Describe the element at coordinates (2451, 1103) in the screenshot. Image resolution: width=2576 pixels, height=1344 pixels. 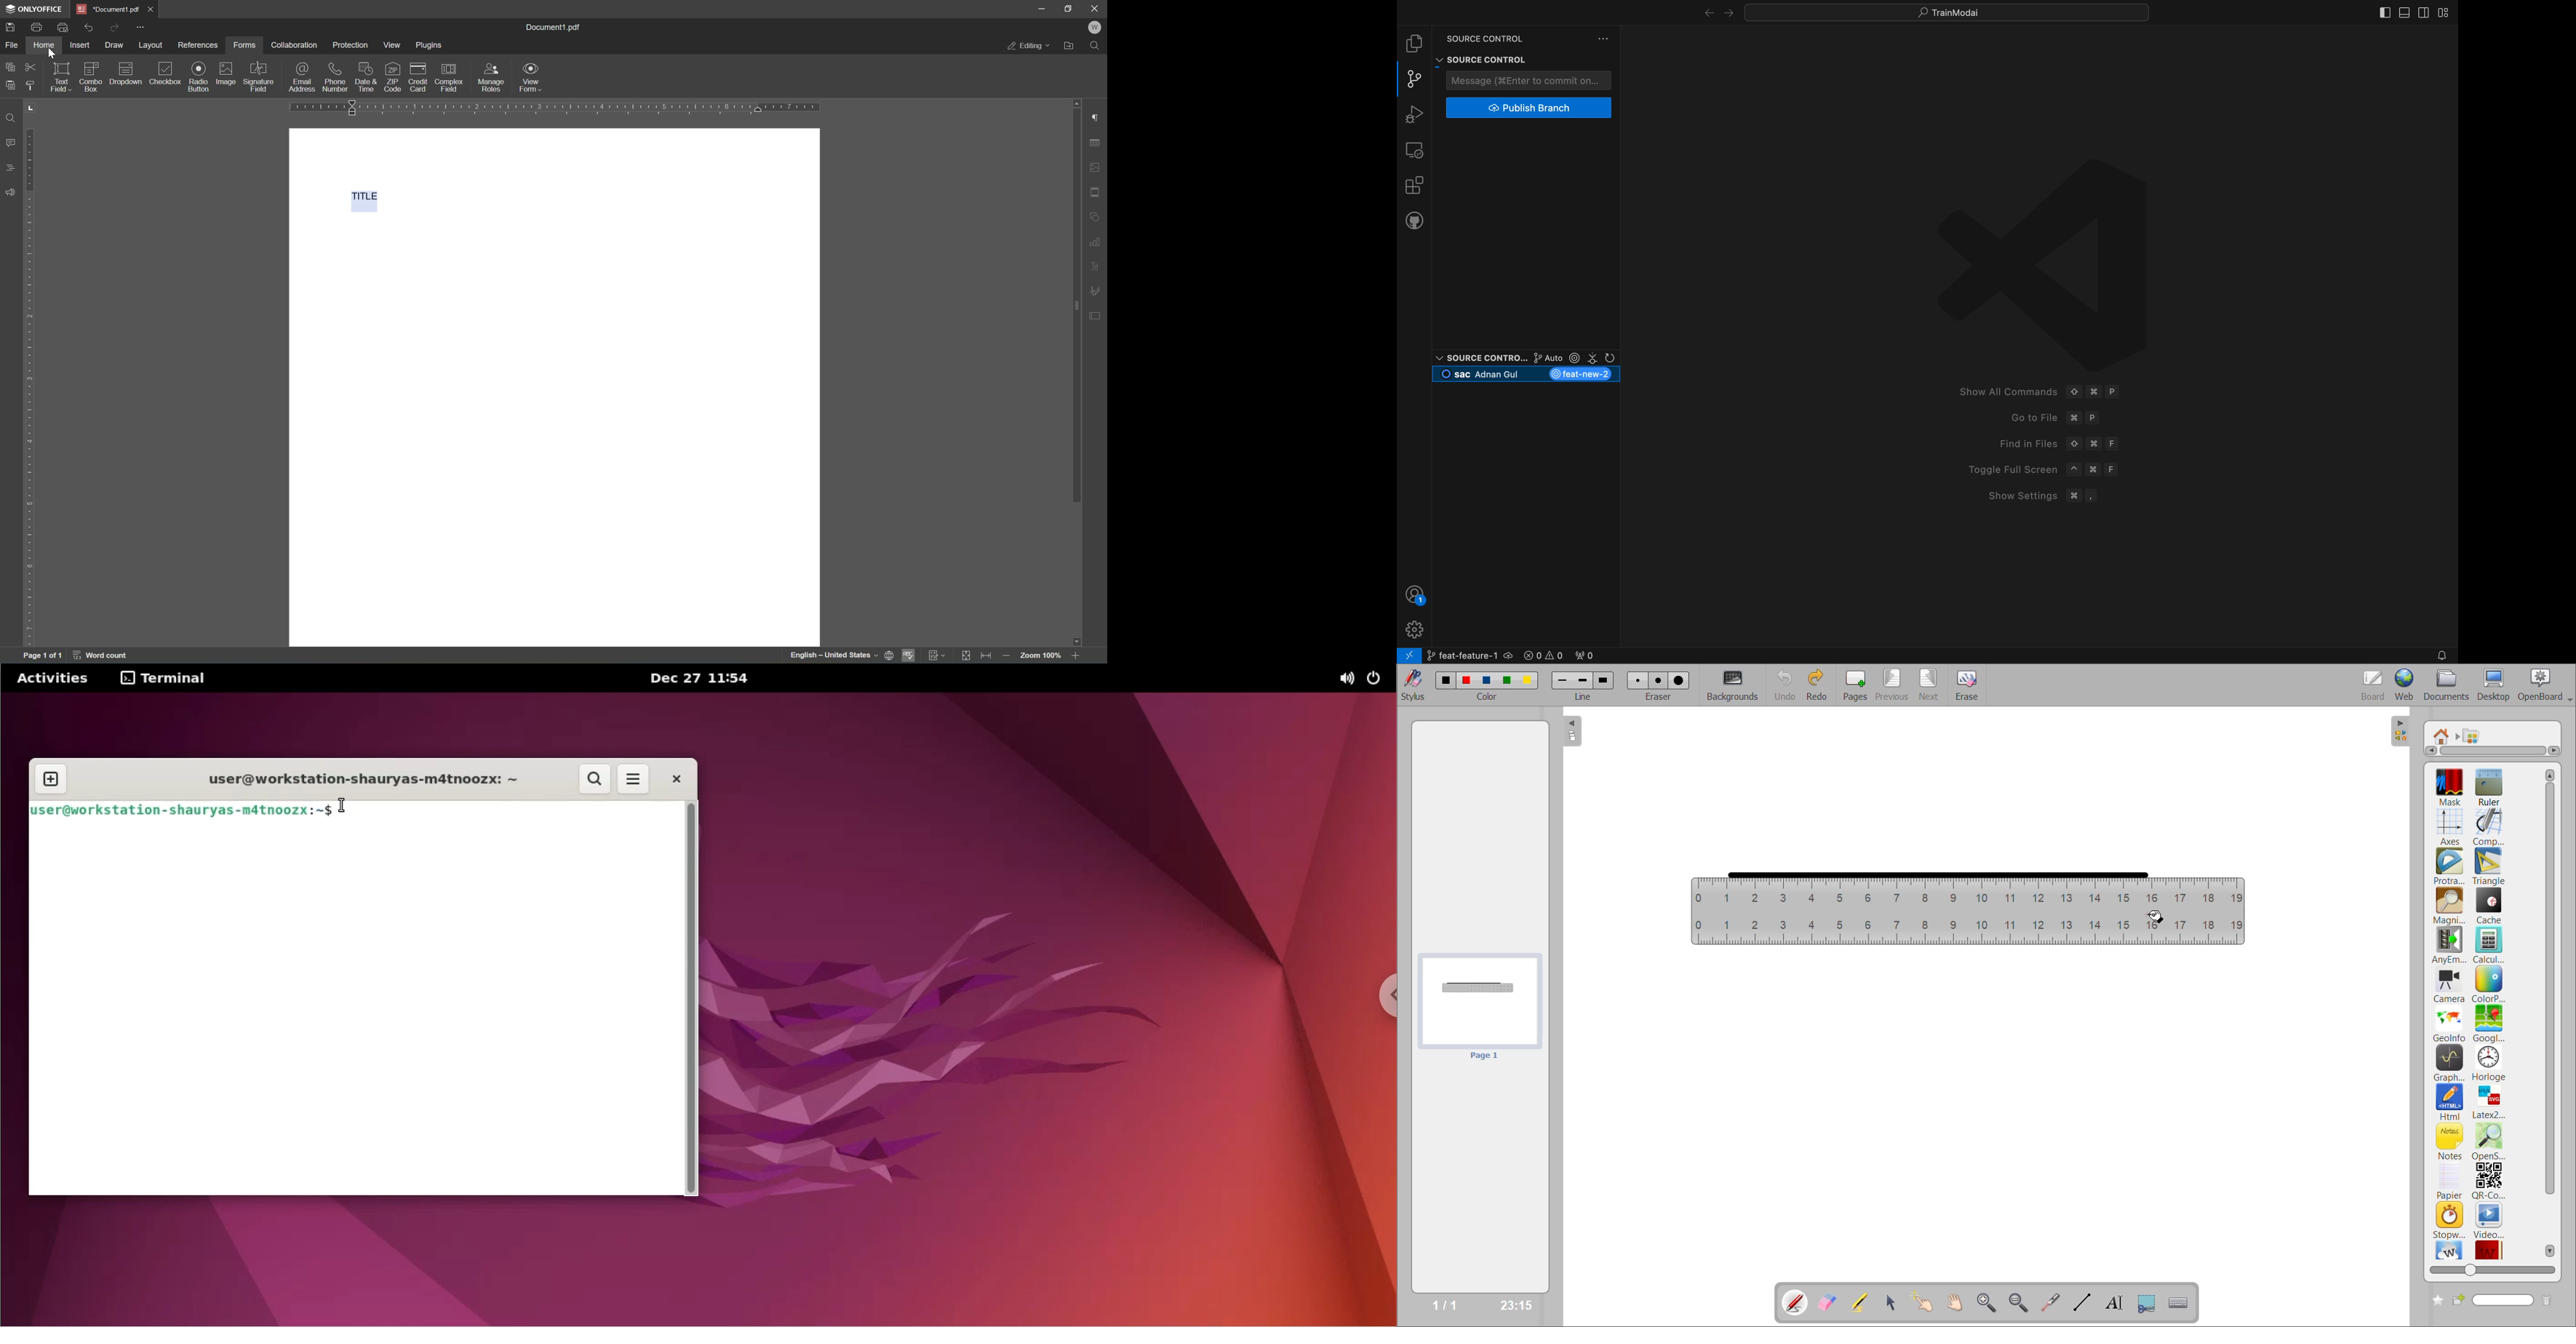
I see `html` at that location.